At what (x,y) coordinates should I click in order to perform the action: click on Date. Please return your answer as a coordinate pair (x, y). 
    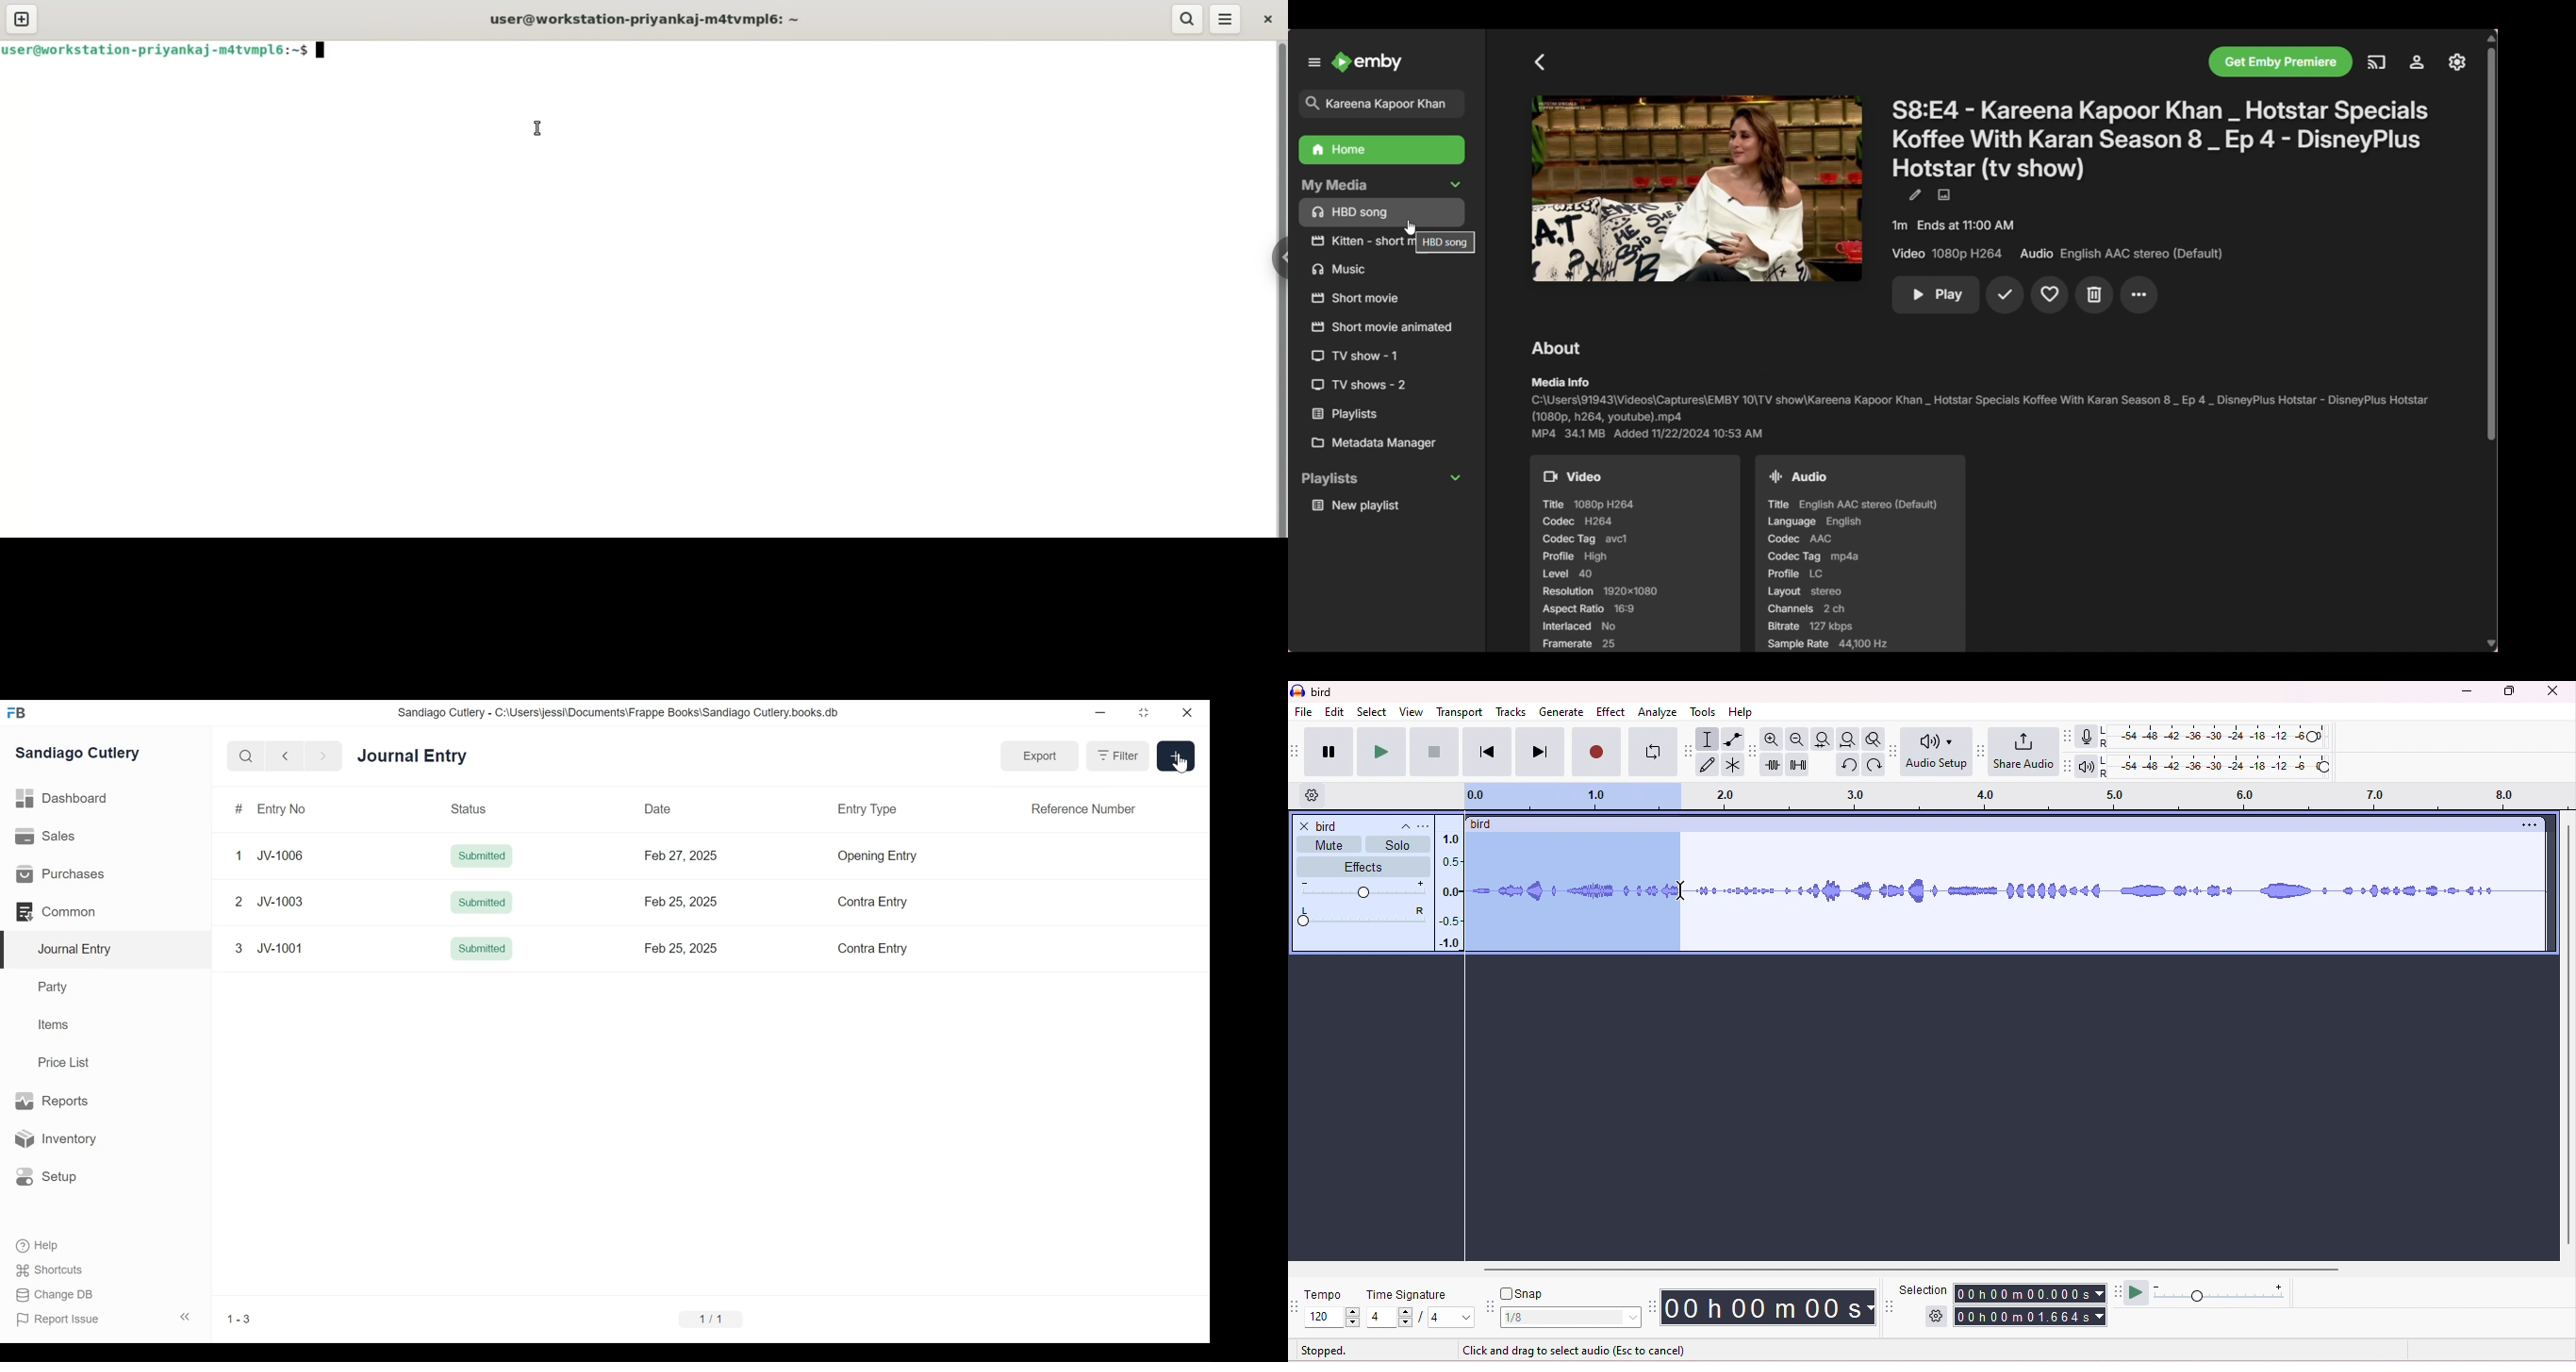
    Looking at the image, I should click on (657, 808).